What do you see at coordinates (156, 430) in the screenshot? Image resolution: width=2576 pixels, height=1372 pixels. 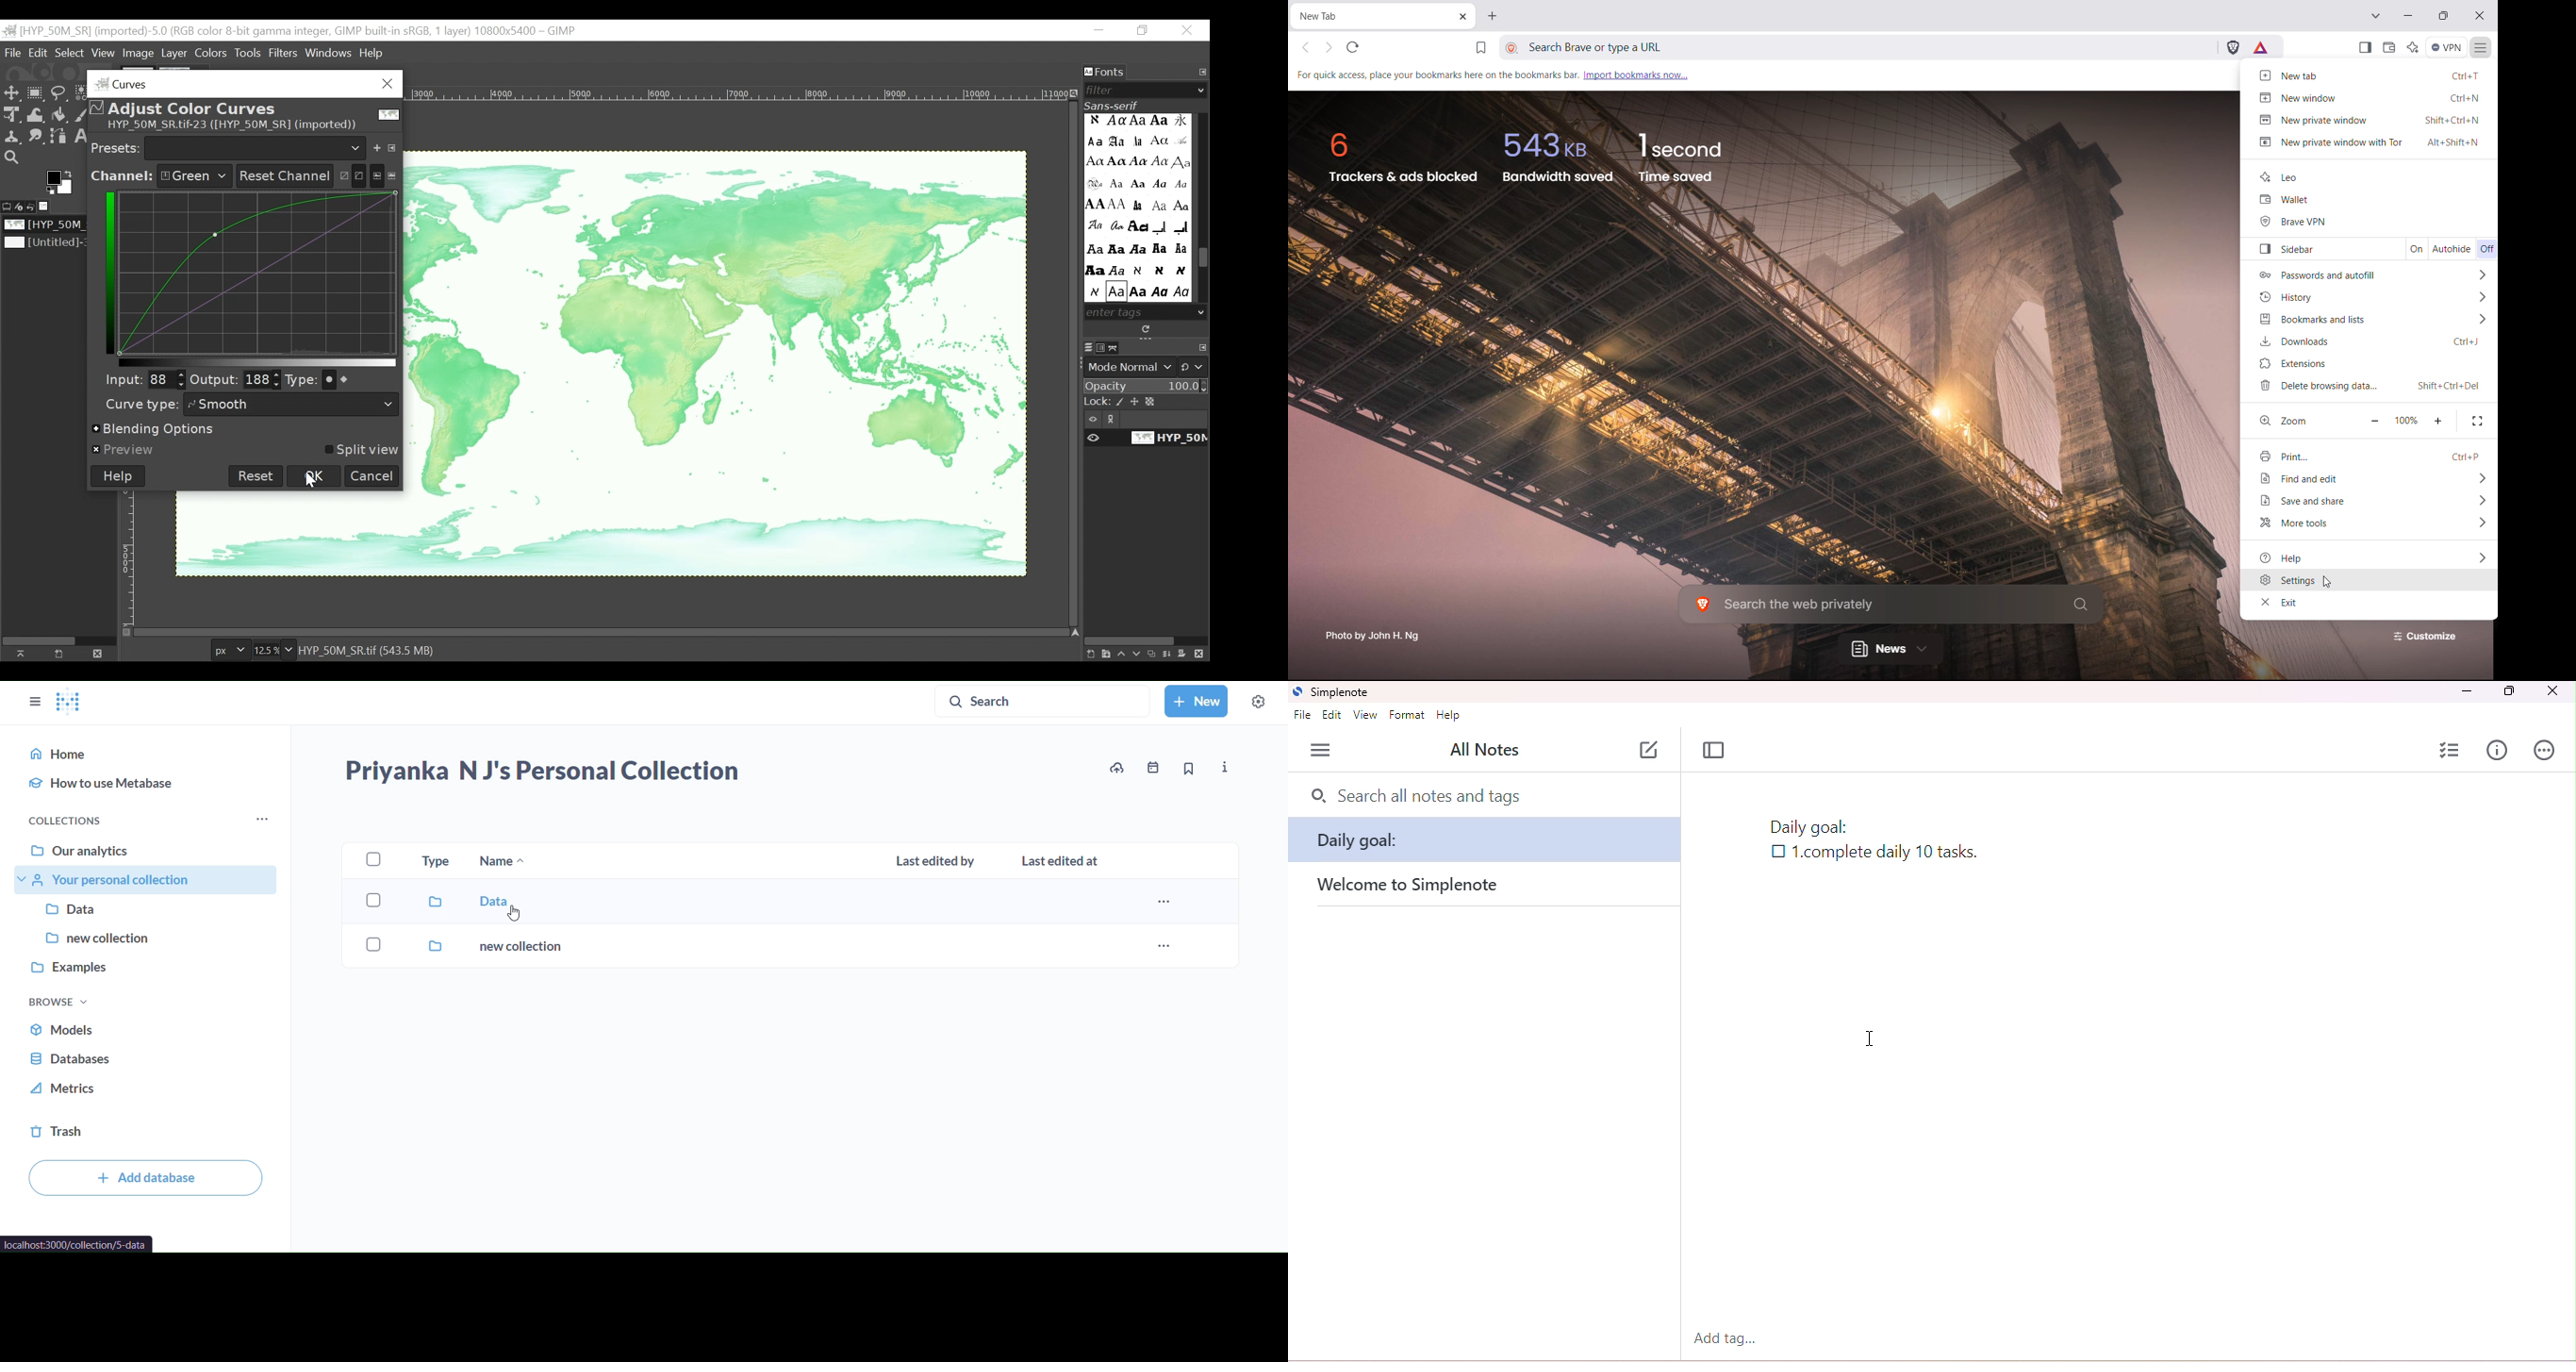 I see `Blending Options` at bounding box center [156, 430].